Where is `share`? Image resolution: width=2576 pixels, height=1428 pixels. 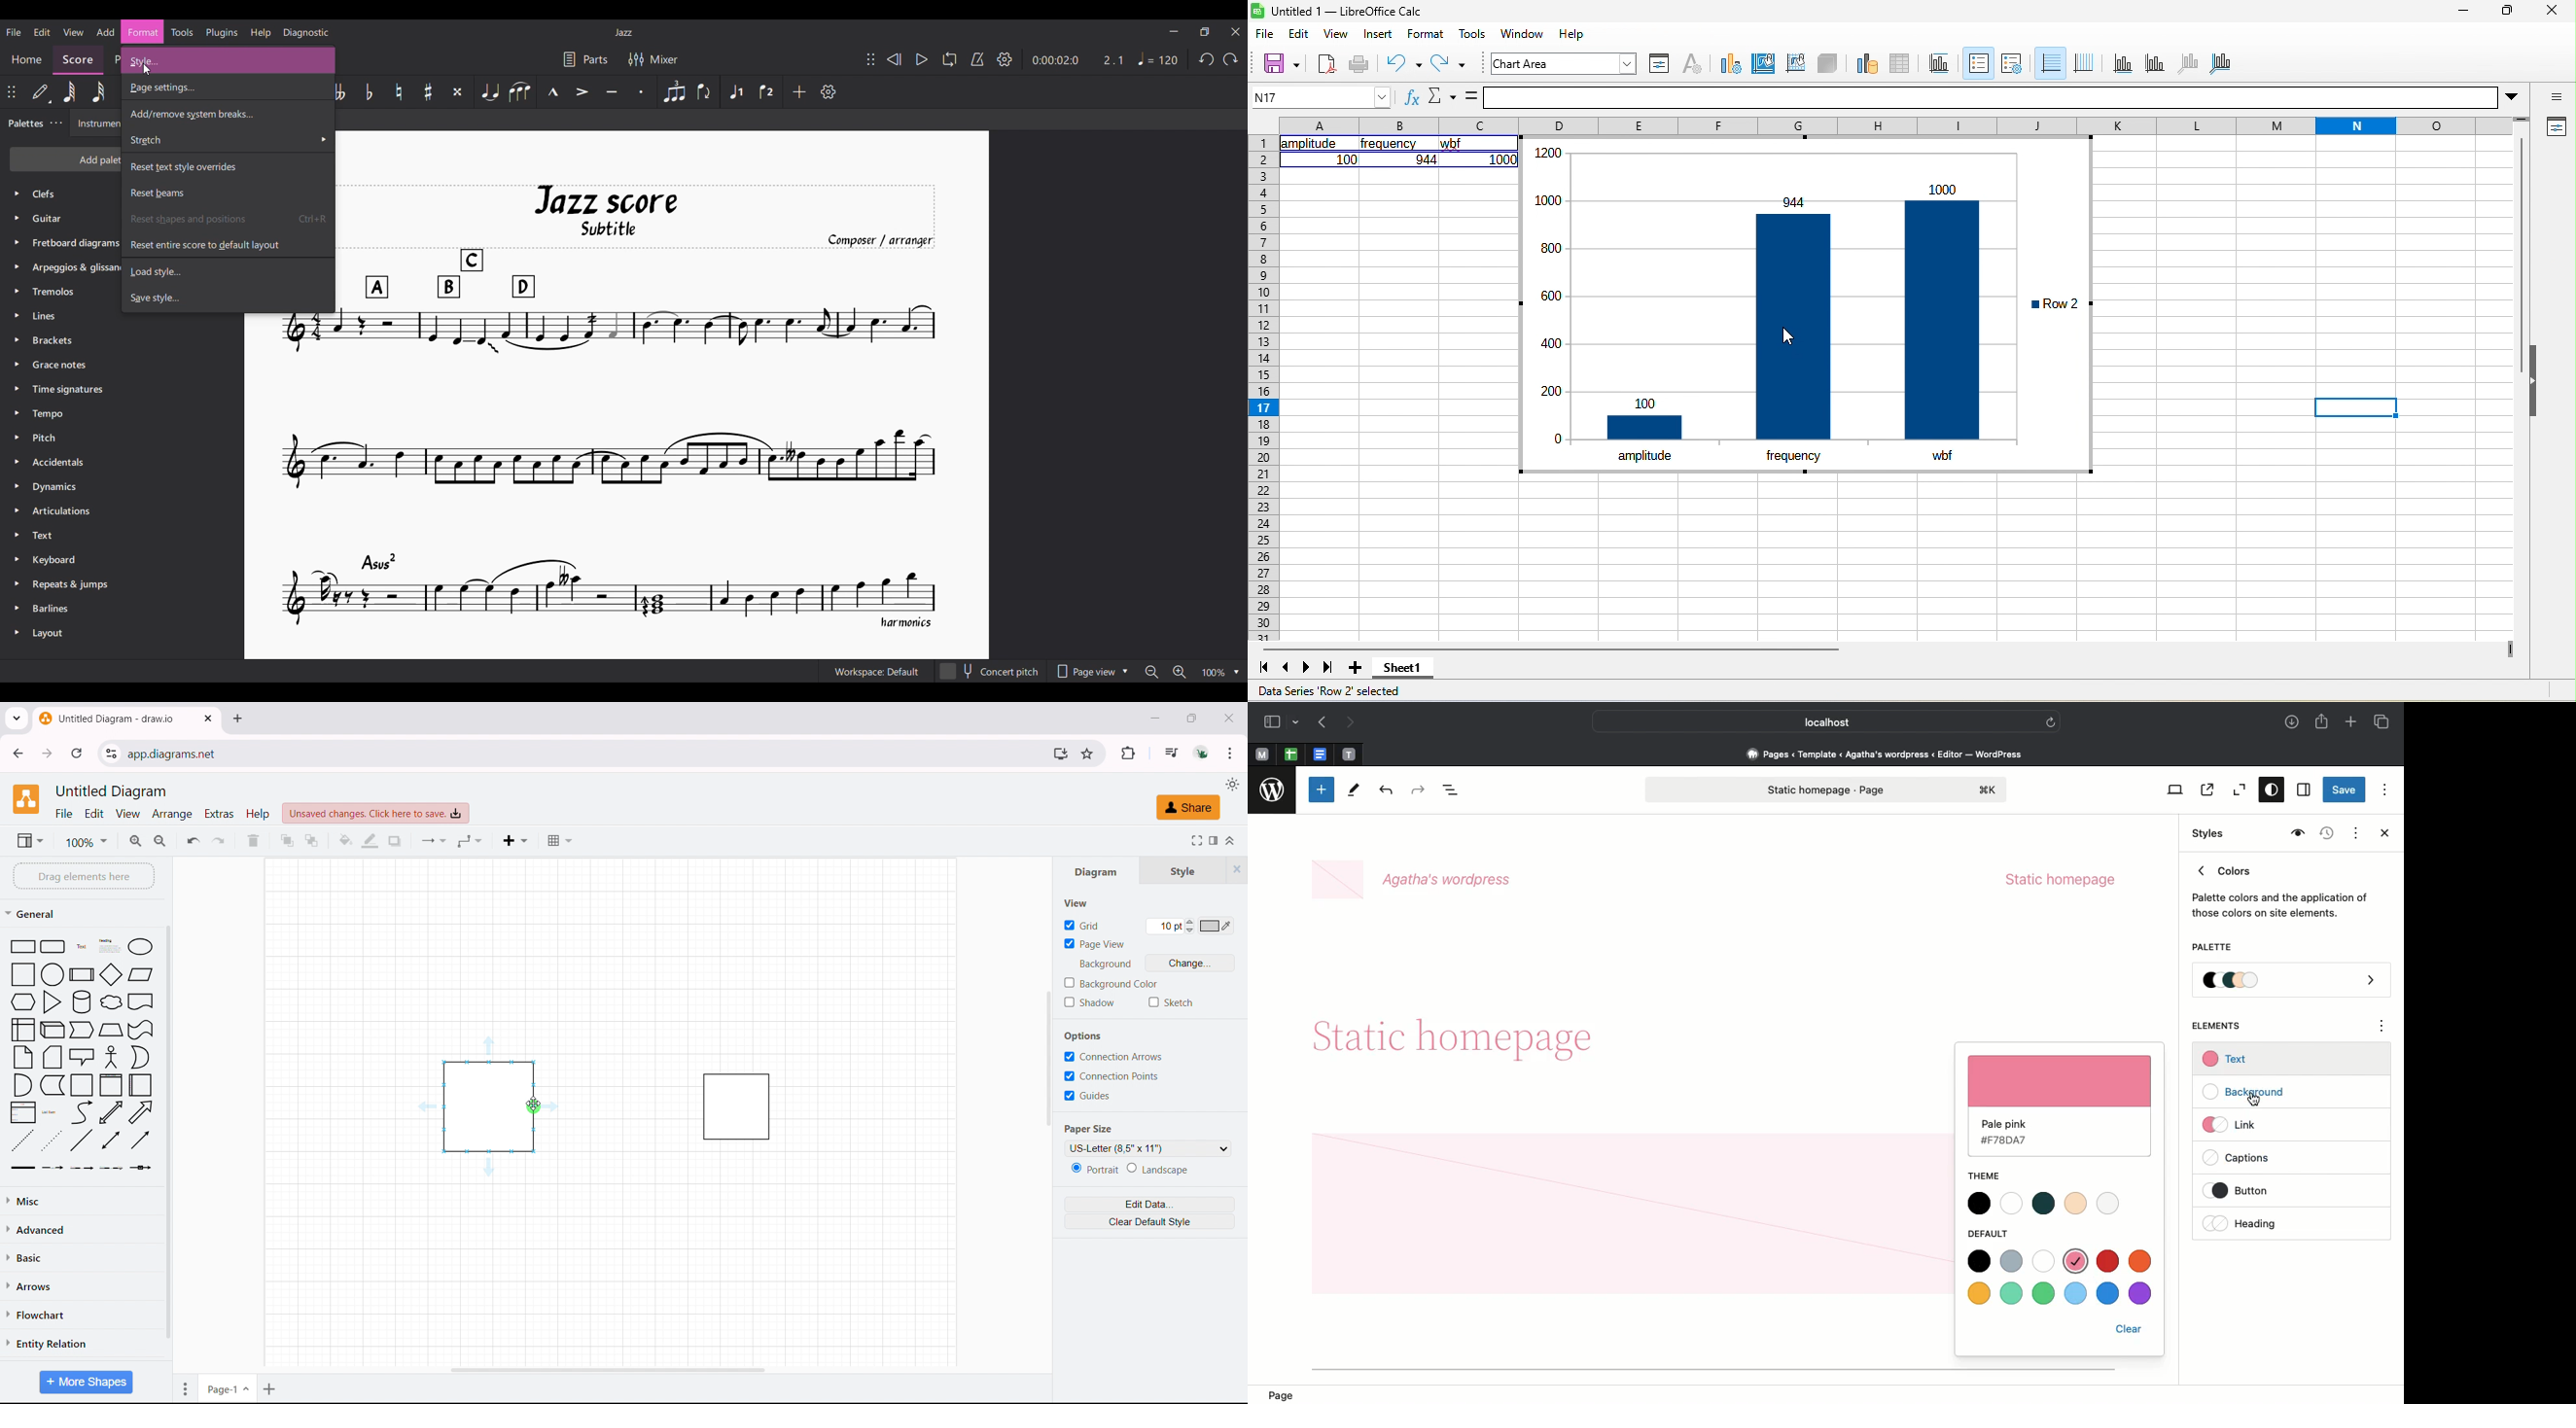
share is located at coordinates (1188, 808).